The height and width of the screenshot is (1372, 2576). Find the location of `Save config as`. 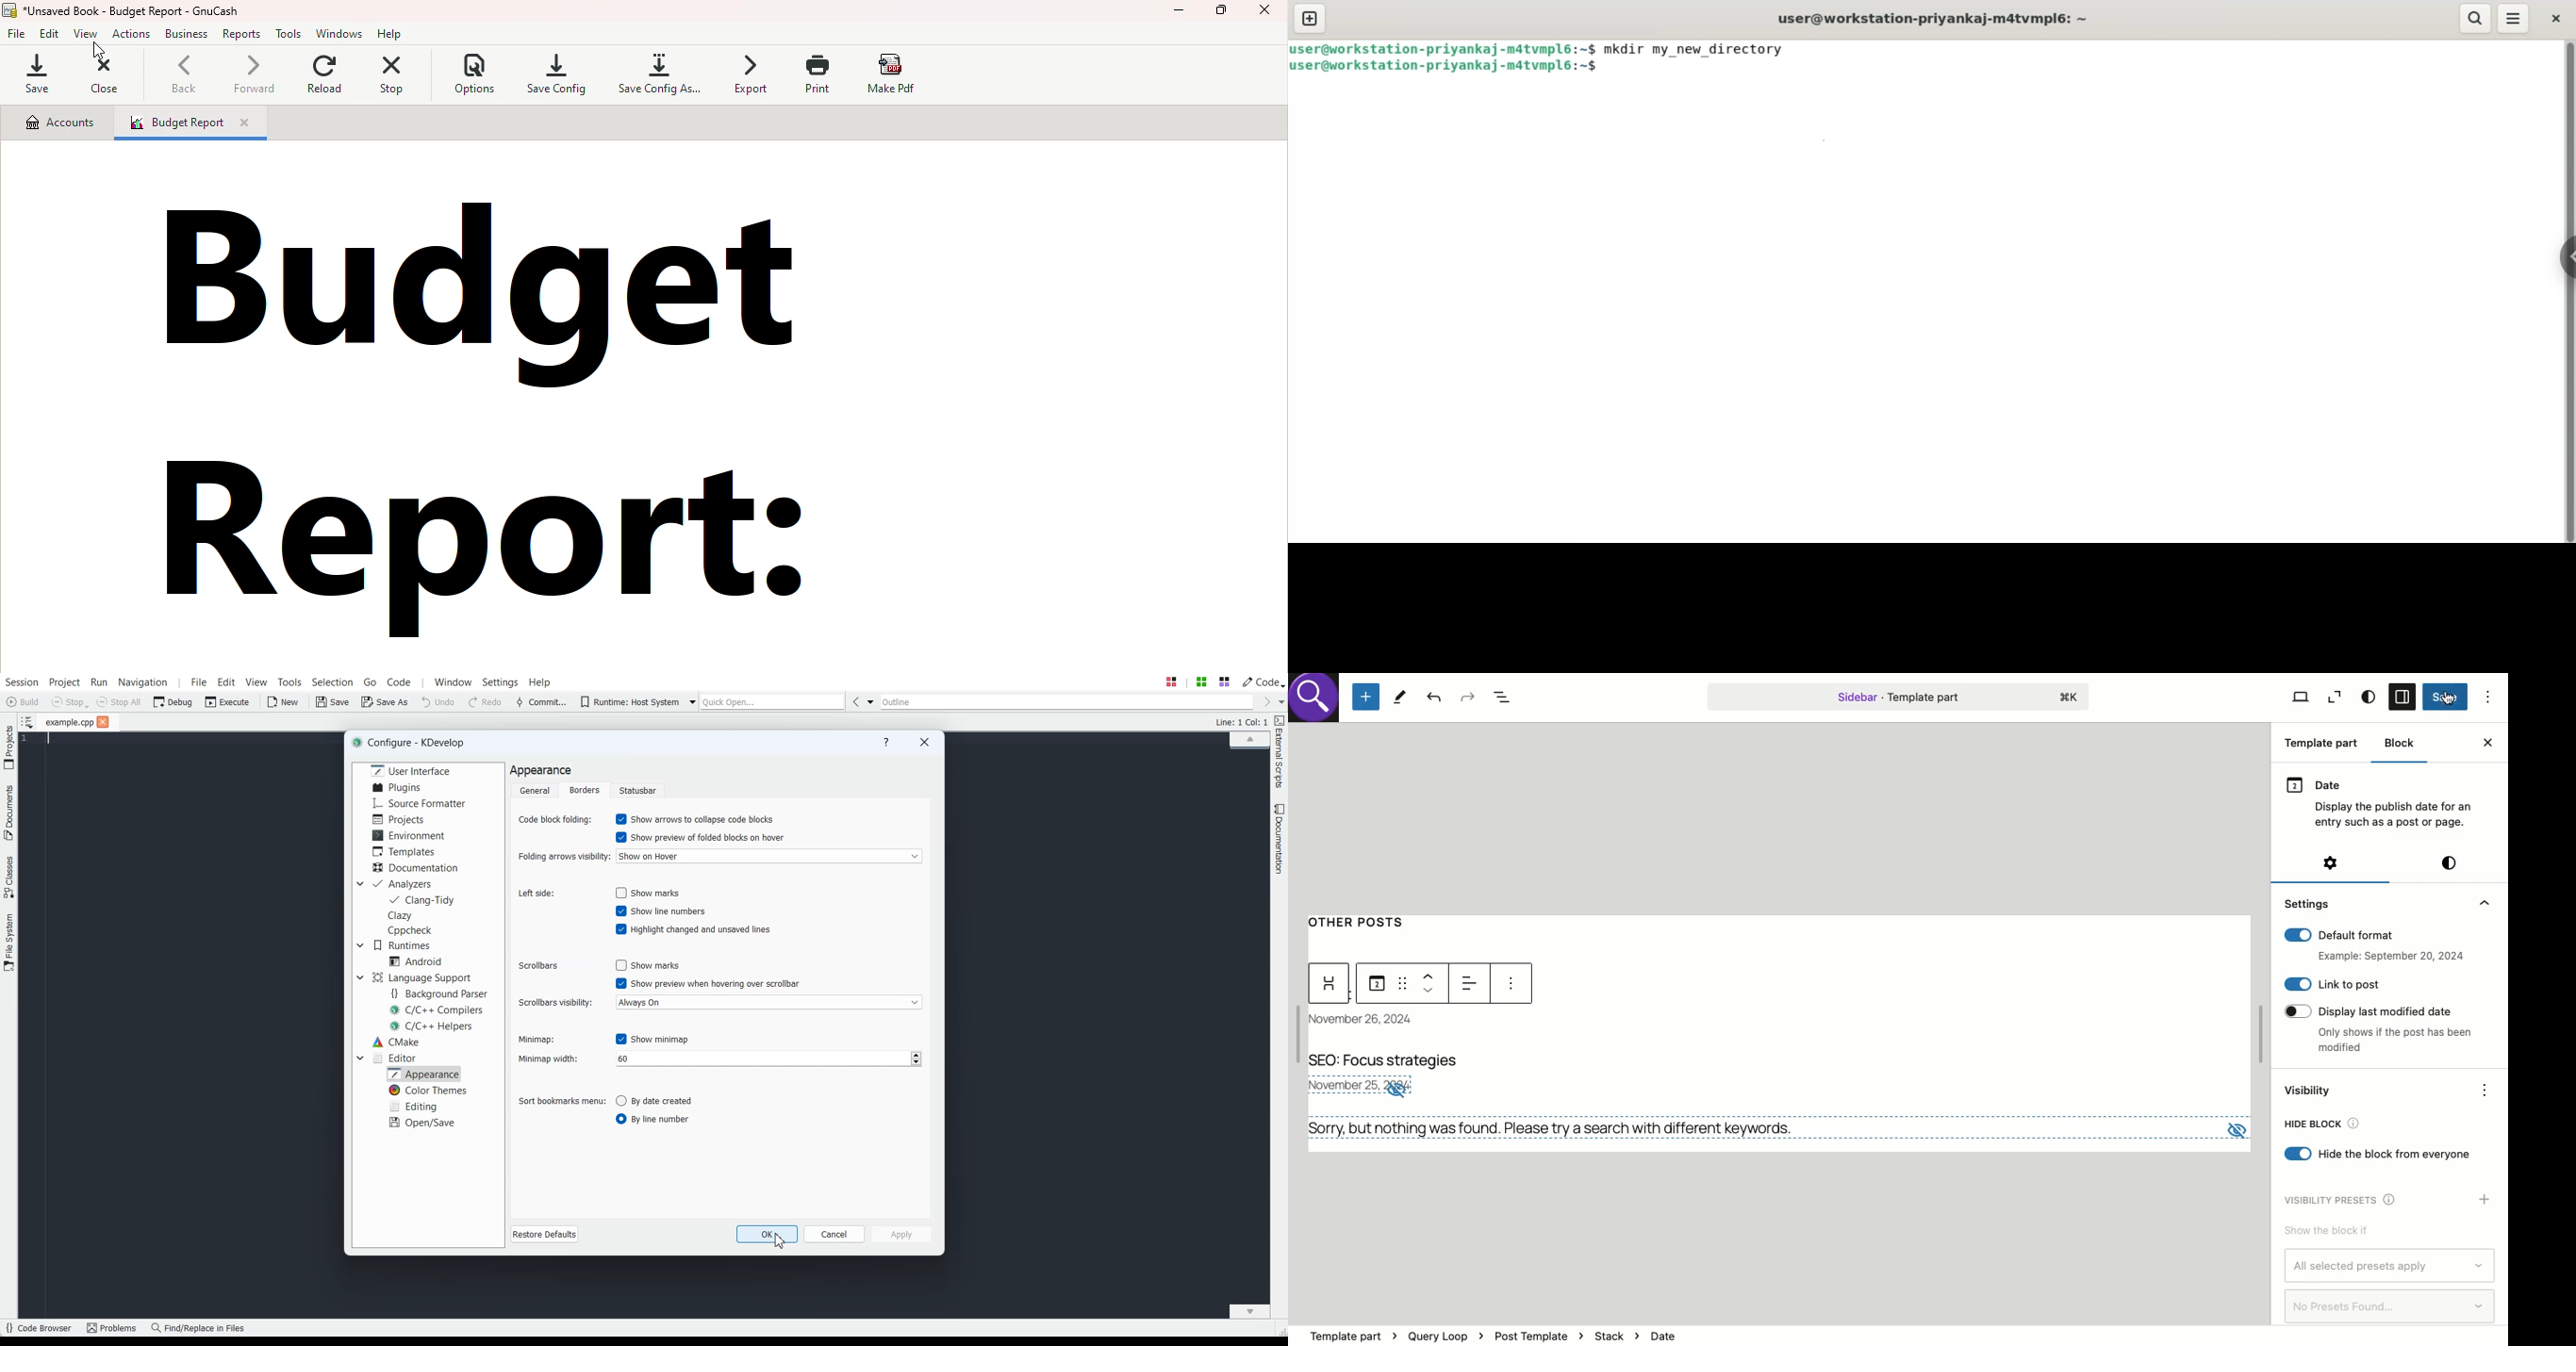

Save config as is located at coordinates (656, 76).